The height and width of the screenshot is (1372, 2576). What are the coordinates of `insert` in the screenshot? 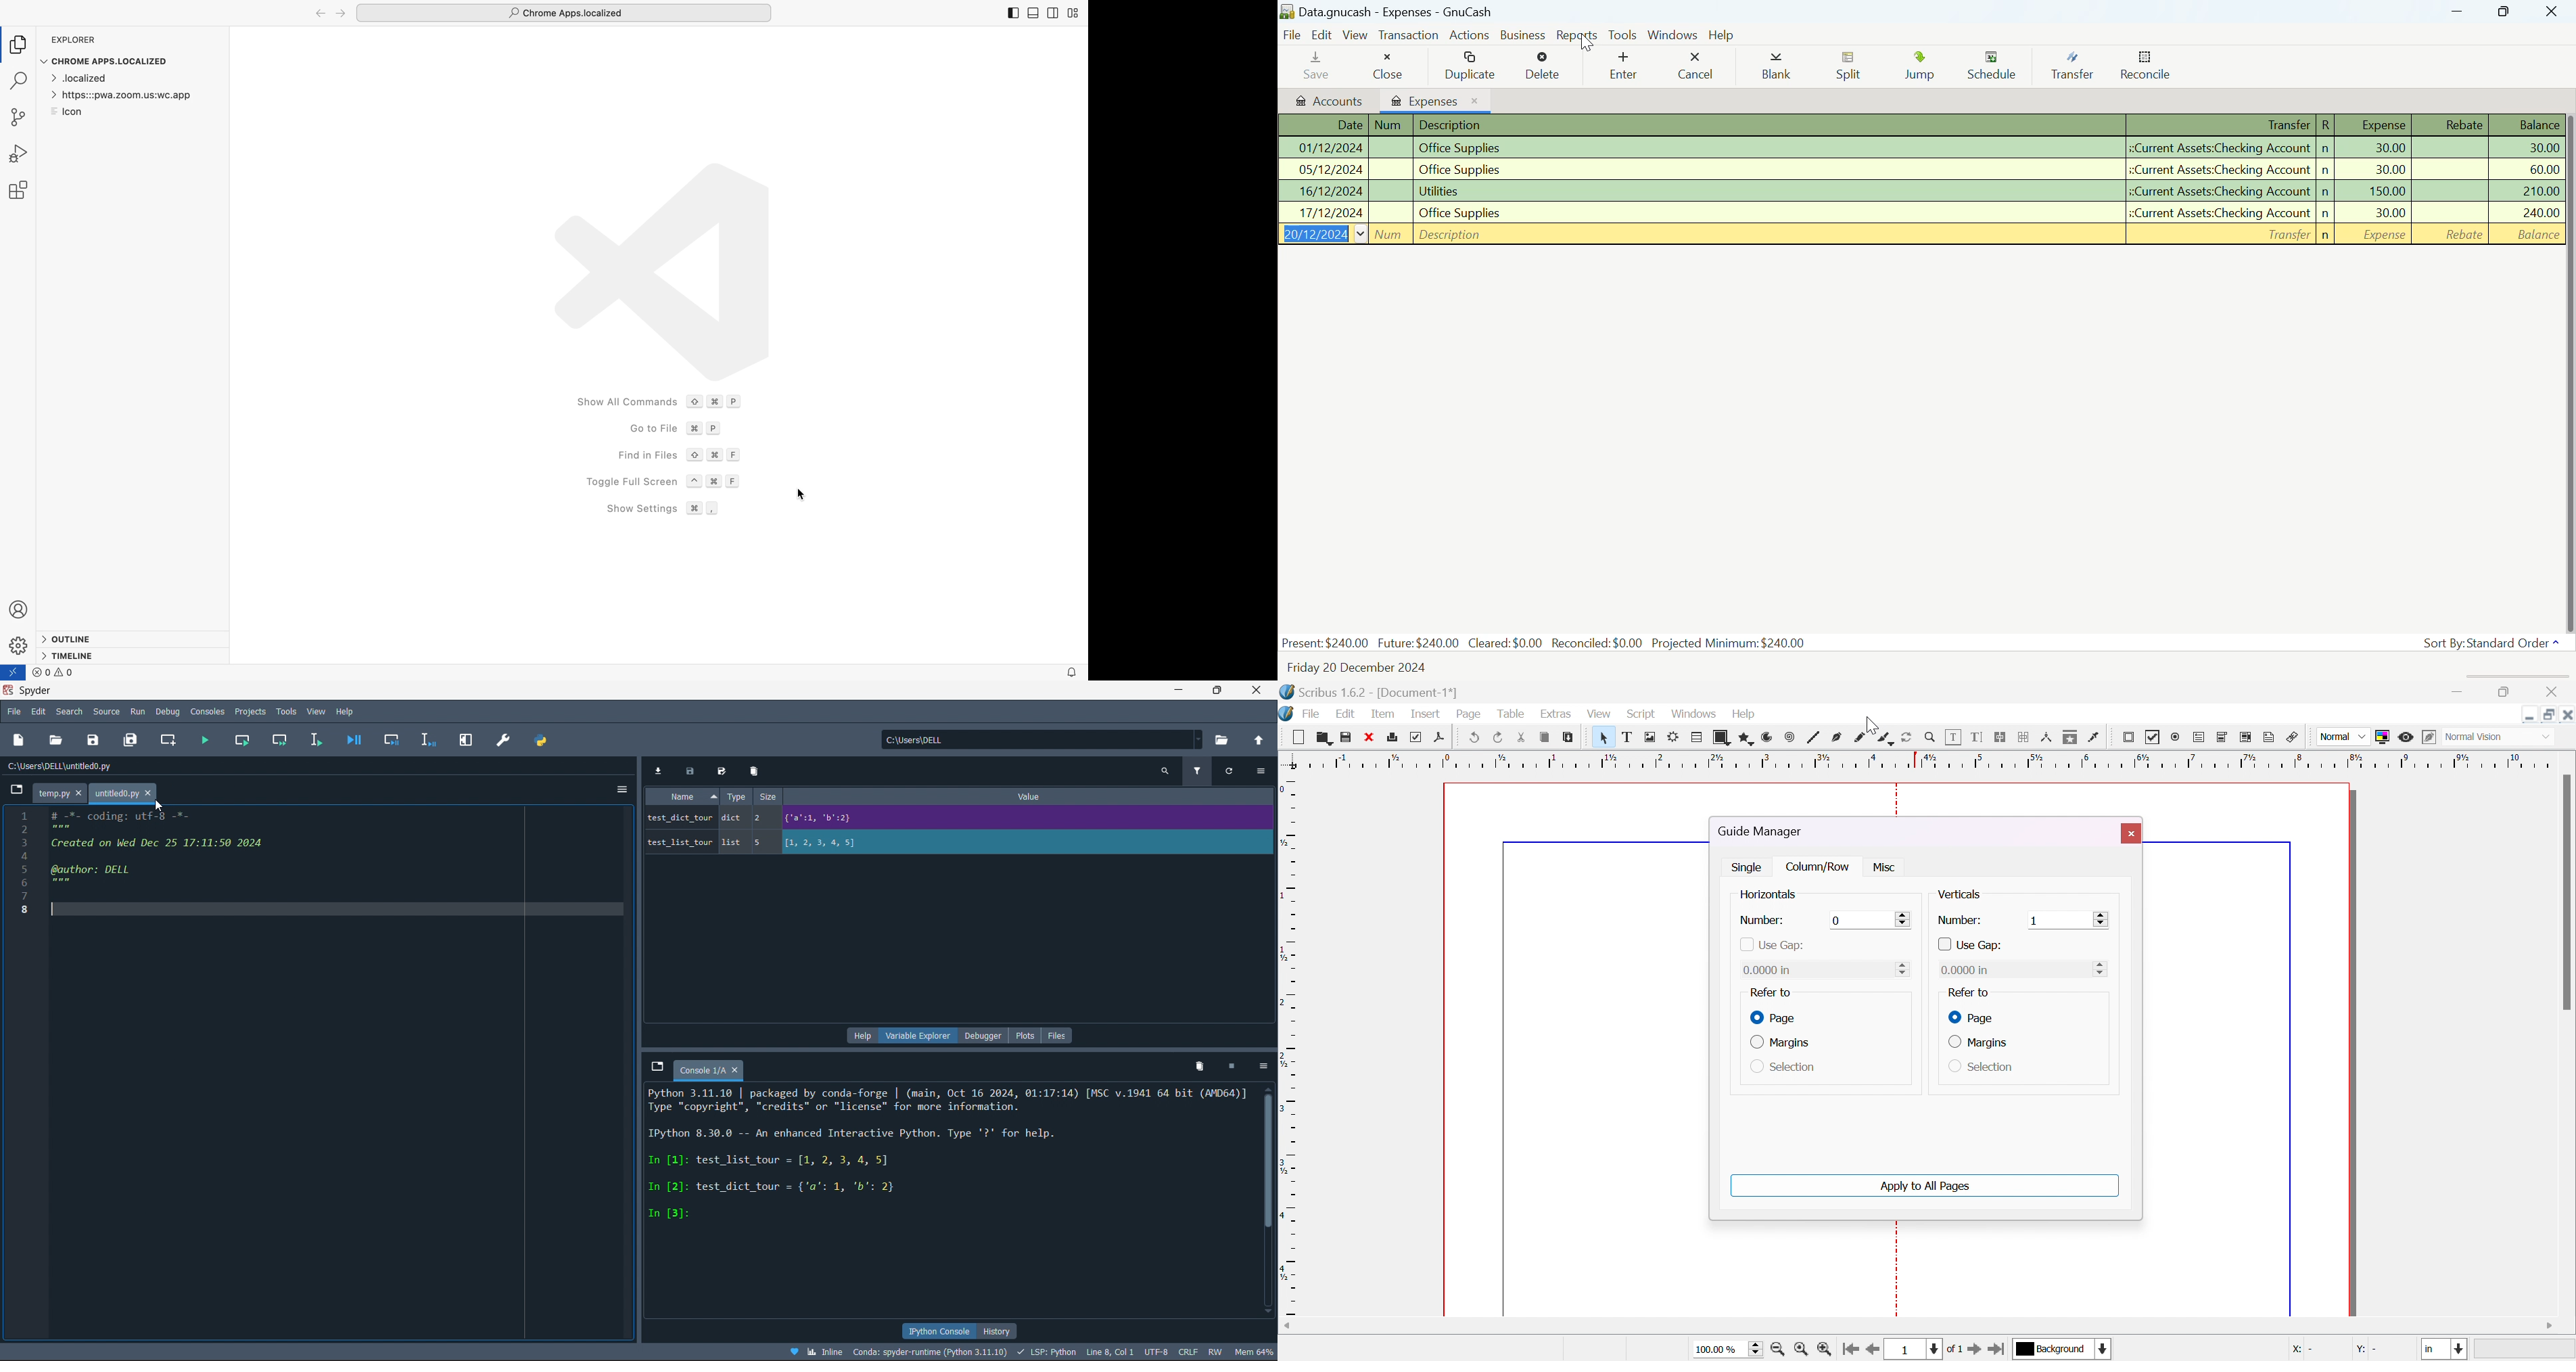 It's located at (1423, 713).